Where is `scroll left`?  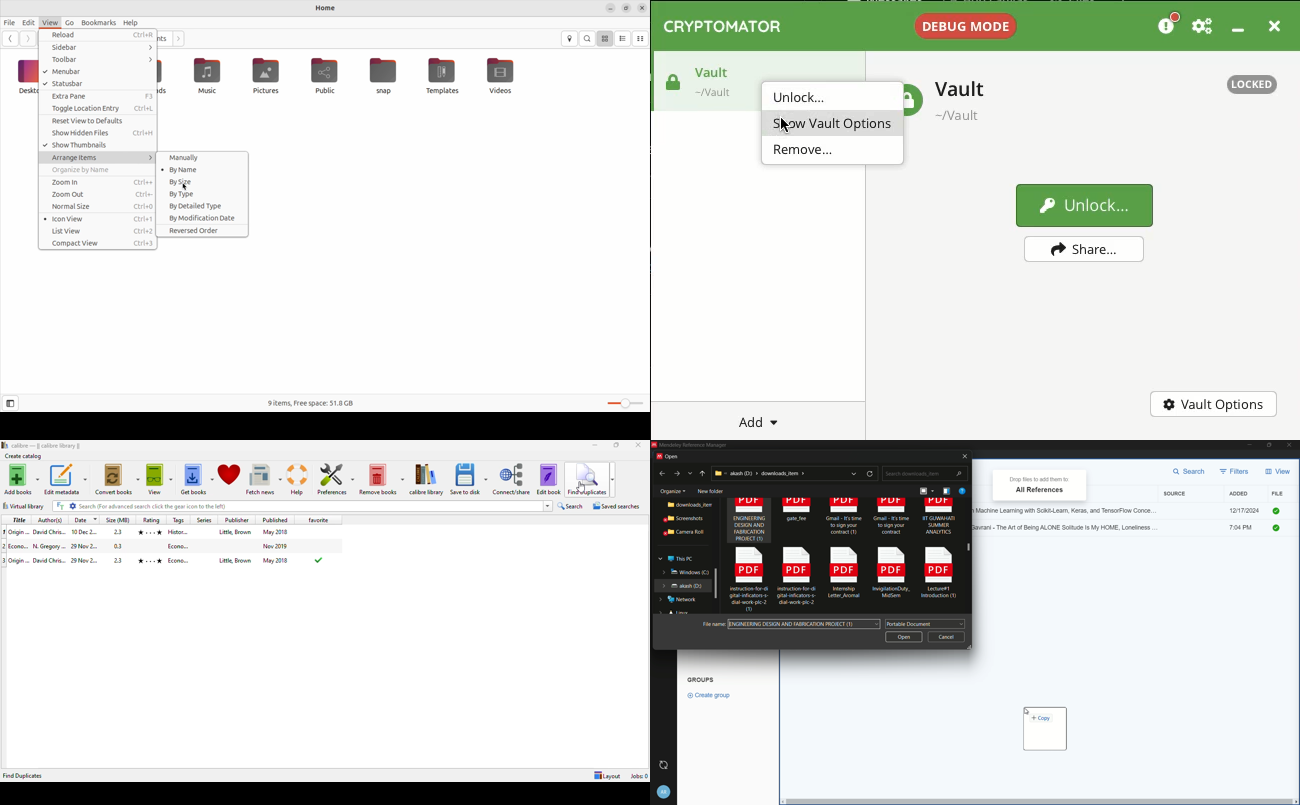
scroll left is located at coordinates (781, 802).